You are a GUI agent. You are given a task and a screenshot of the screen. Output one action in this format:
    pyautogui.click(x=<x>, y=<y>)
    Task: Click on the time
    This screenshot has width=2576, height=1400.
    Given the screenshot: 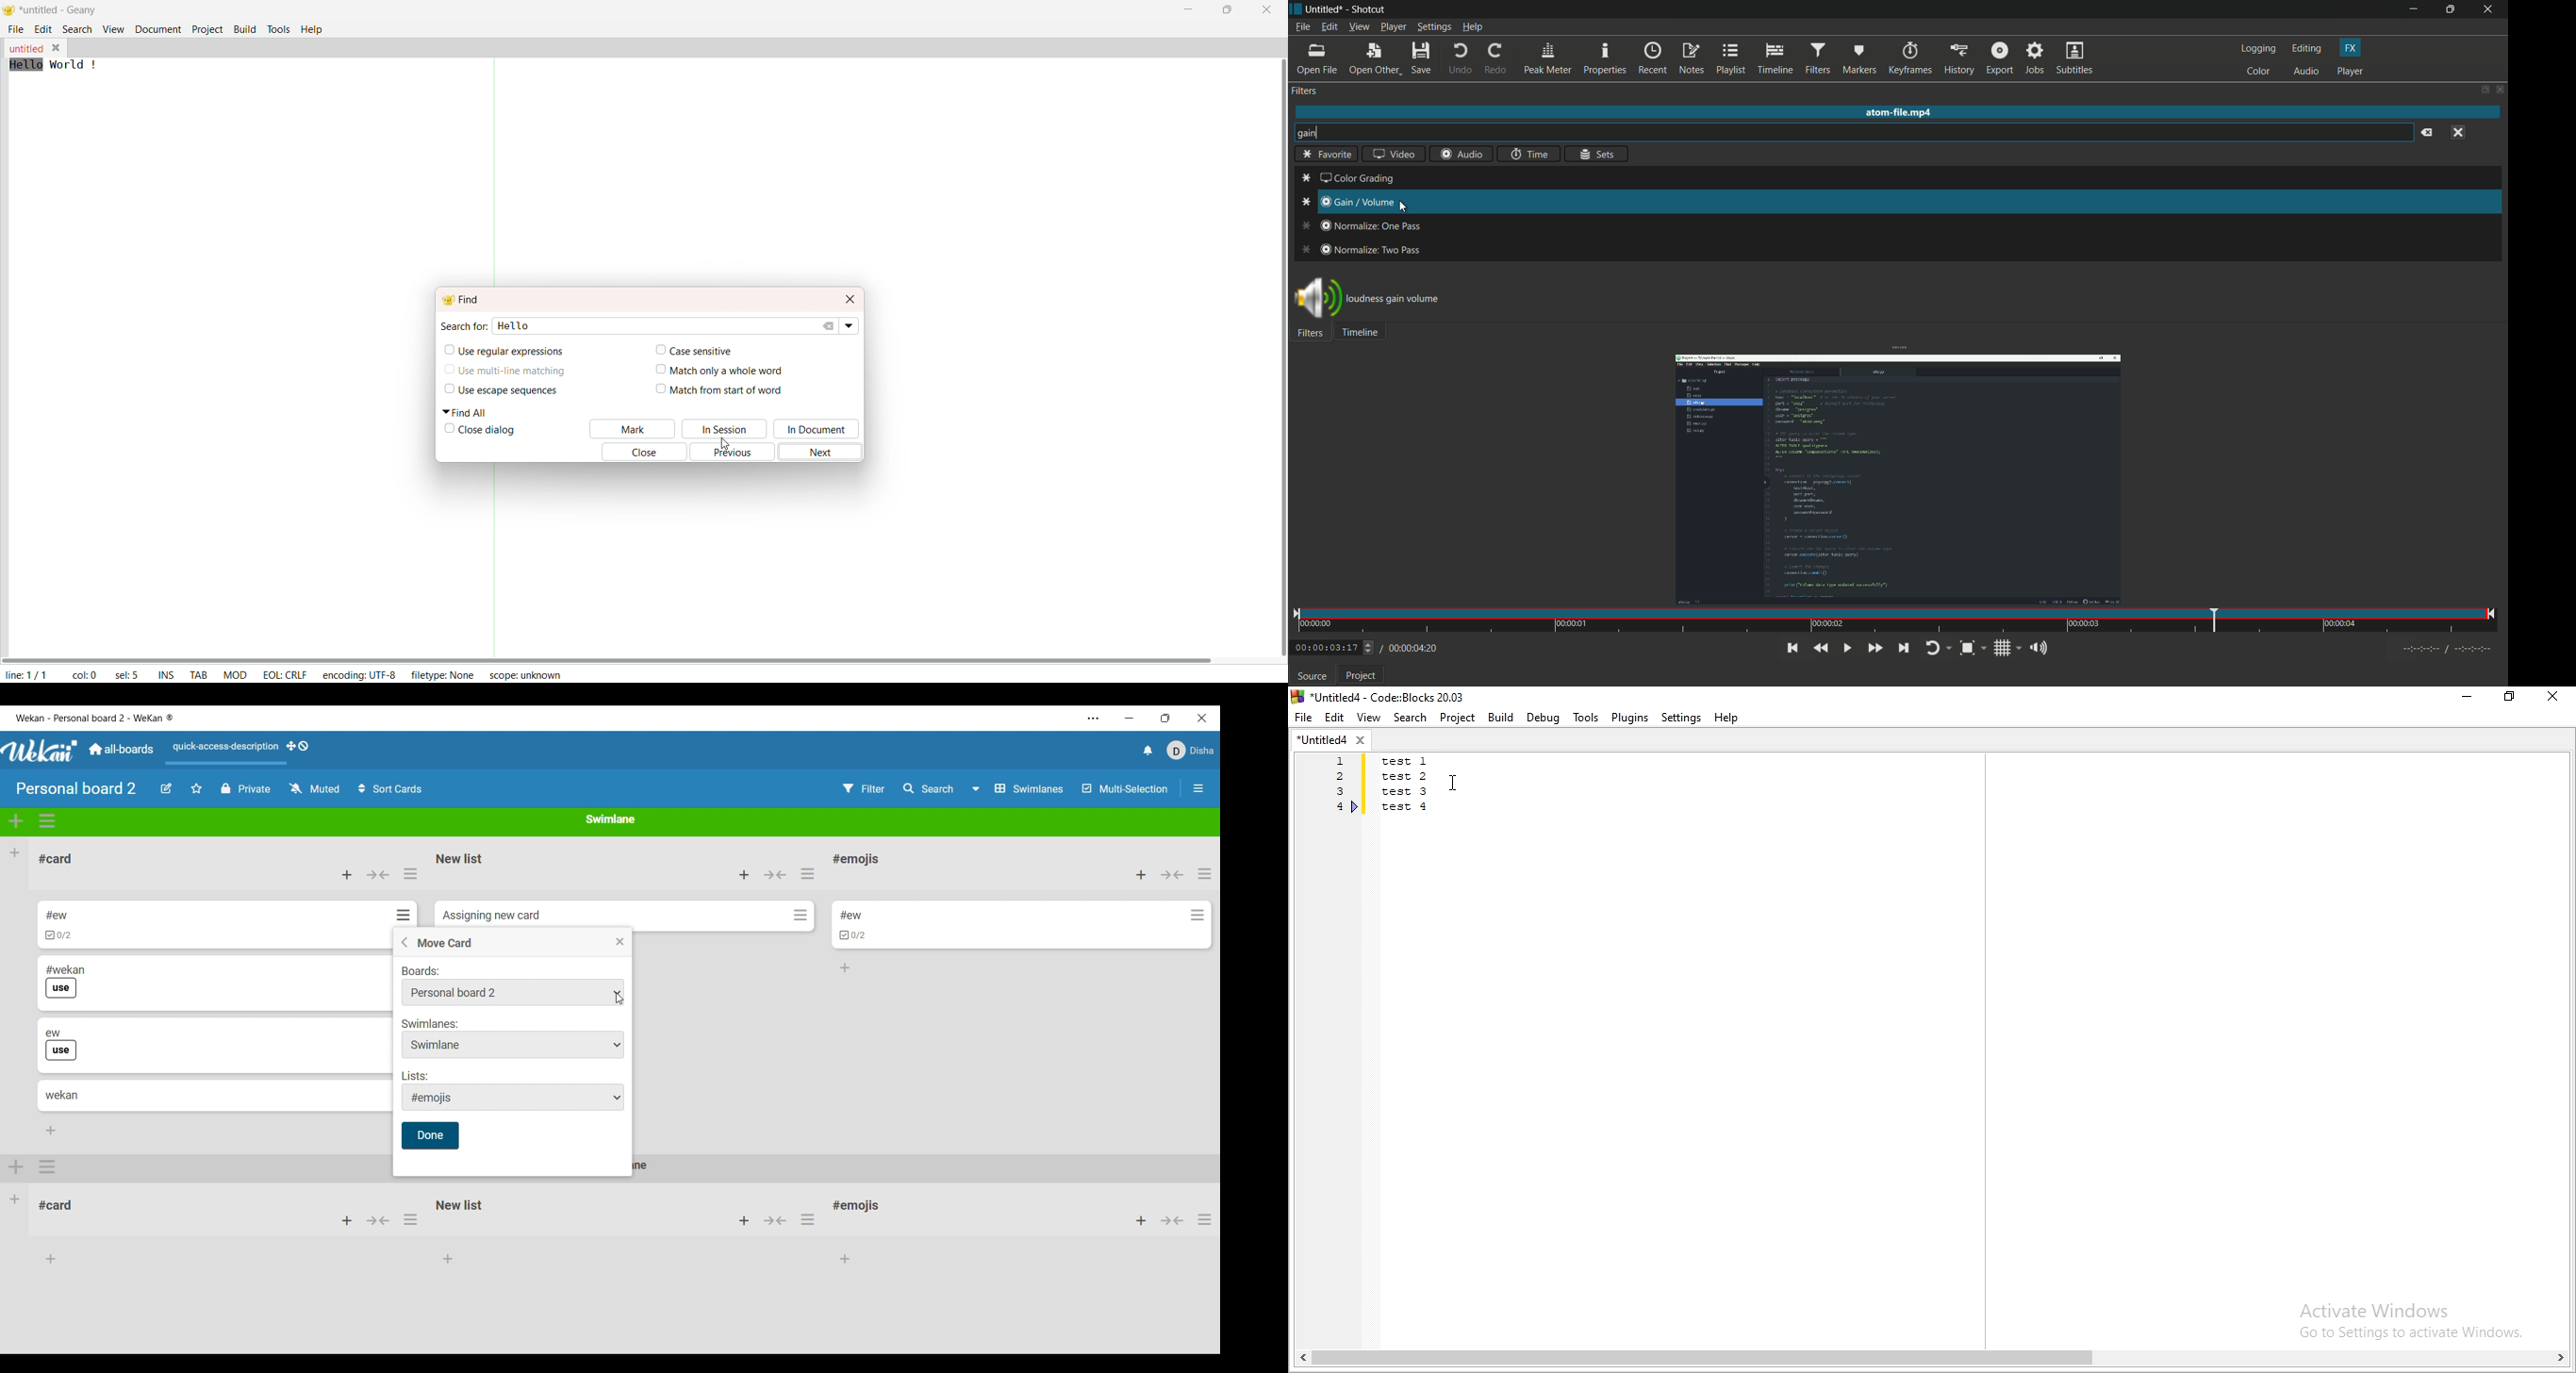 What is the action you would take?
    pyautogui.click(x=1530, y=154)
    